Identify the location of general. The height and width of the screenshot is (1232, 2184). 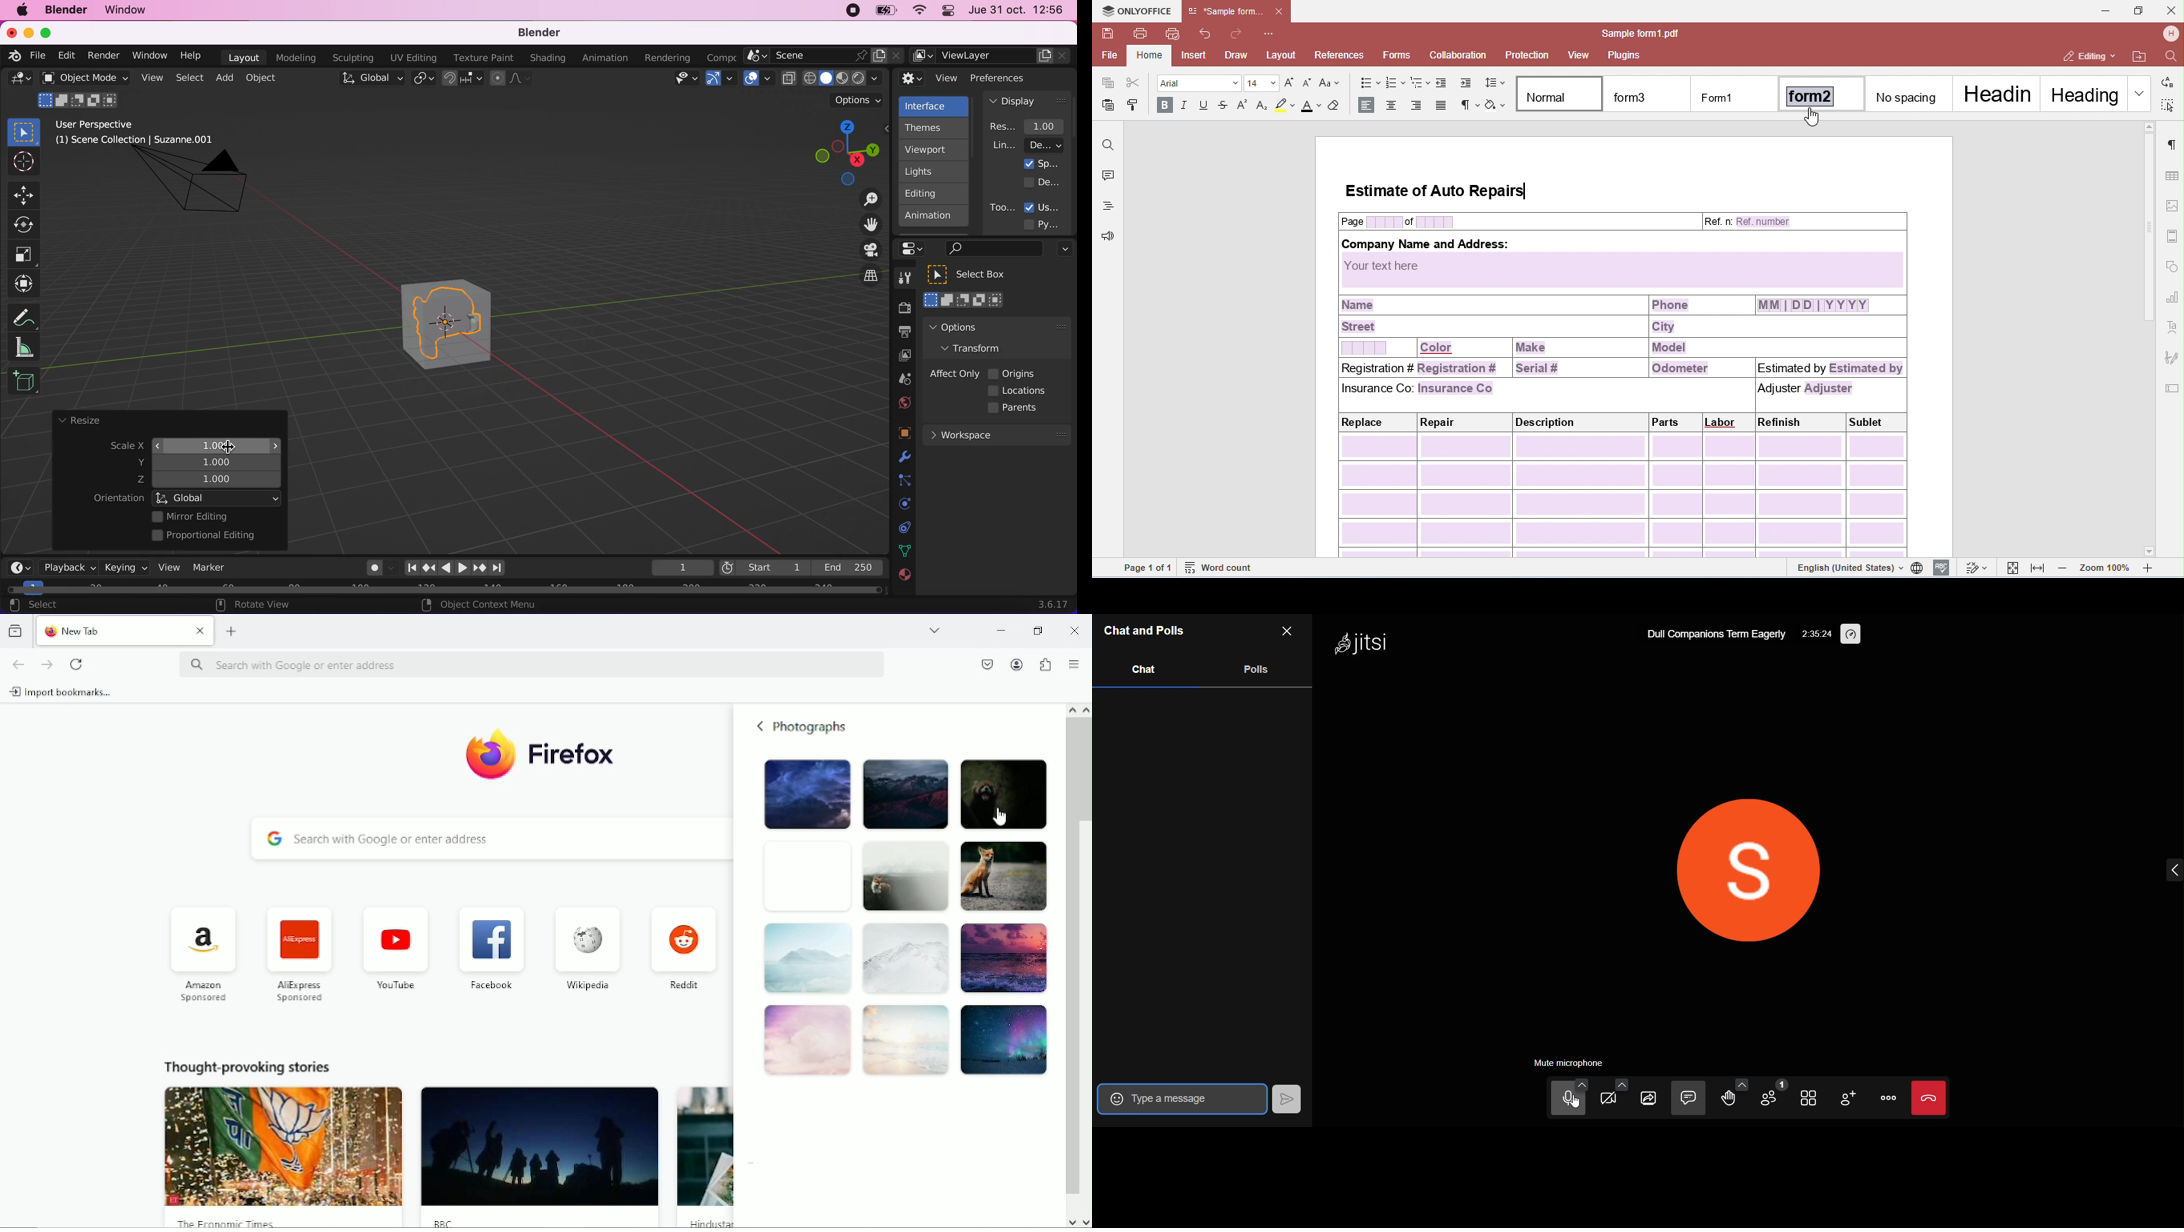
(20, 81).